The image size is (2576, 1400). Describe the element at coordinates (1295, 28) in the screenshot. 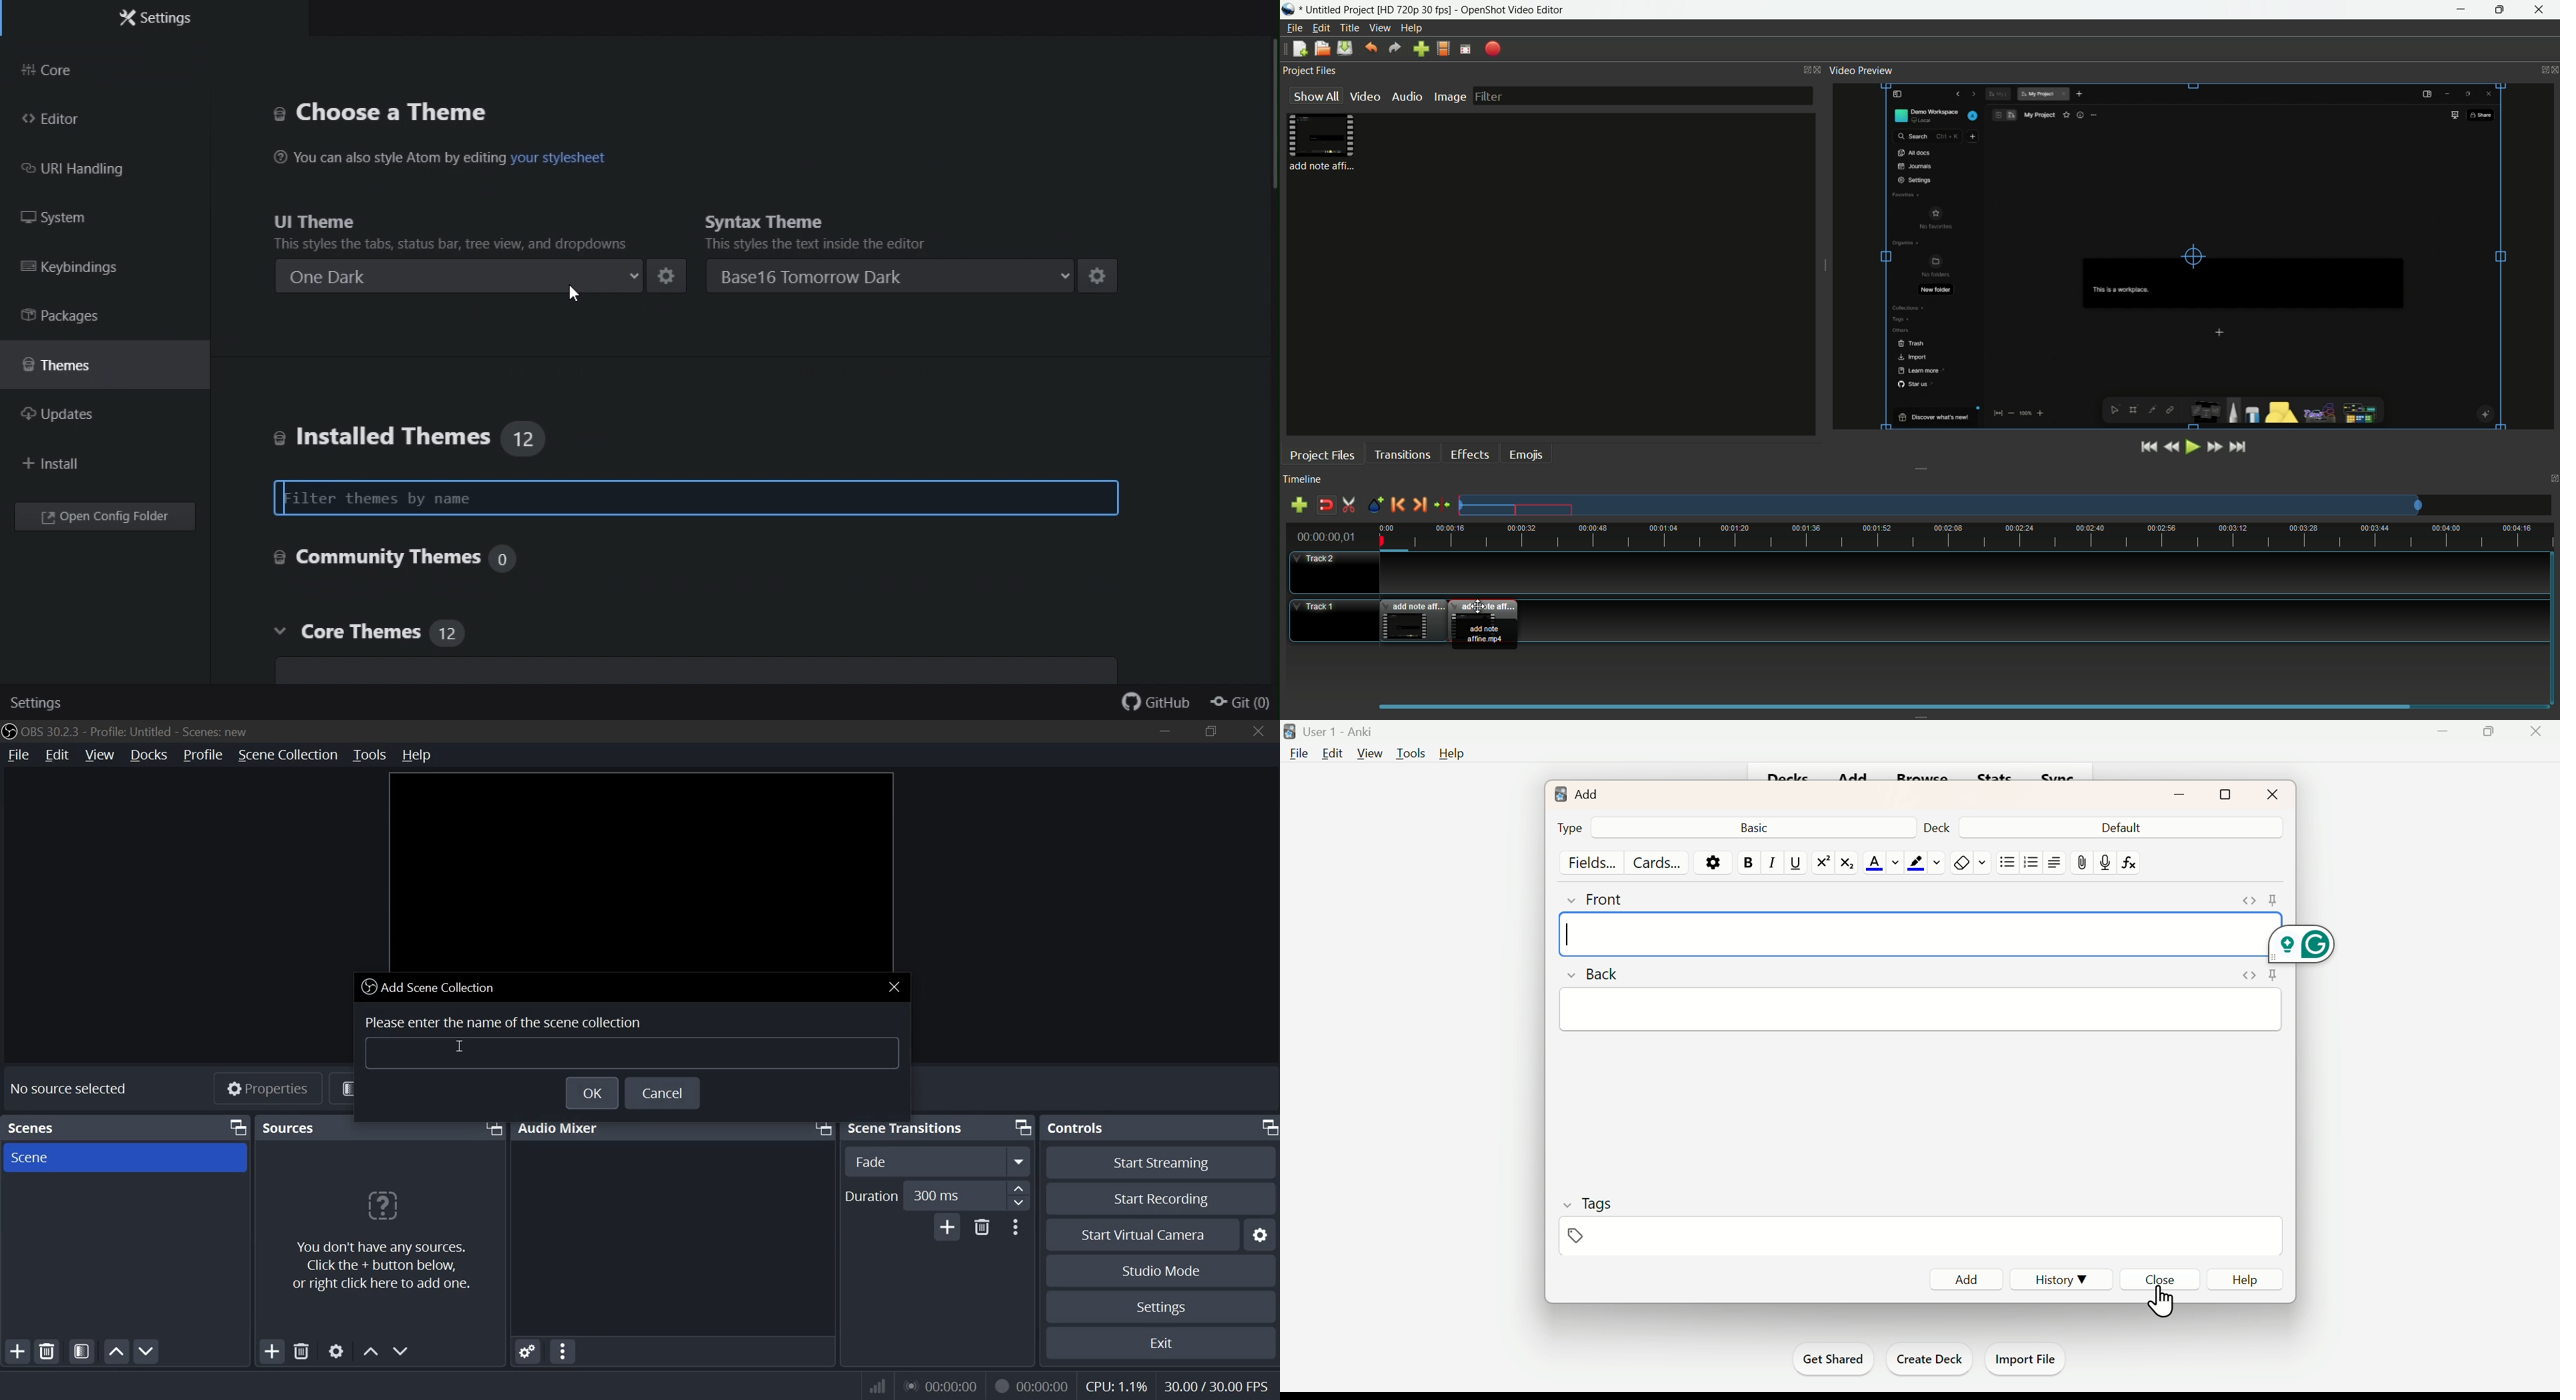

I see `file menu` at that location.